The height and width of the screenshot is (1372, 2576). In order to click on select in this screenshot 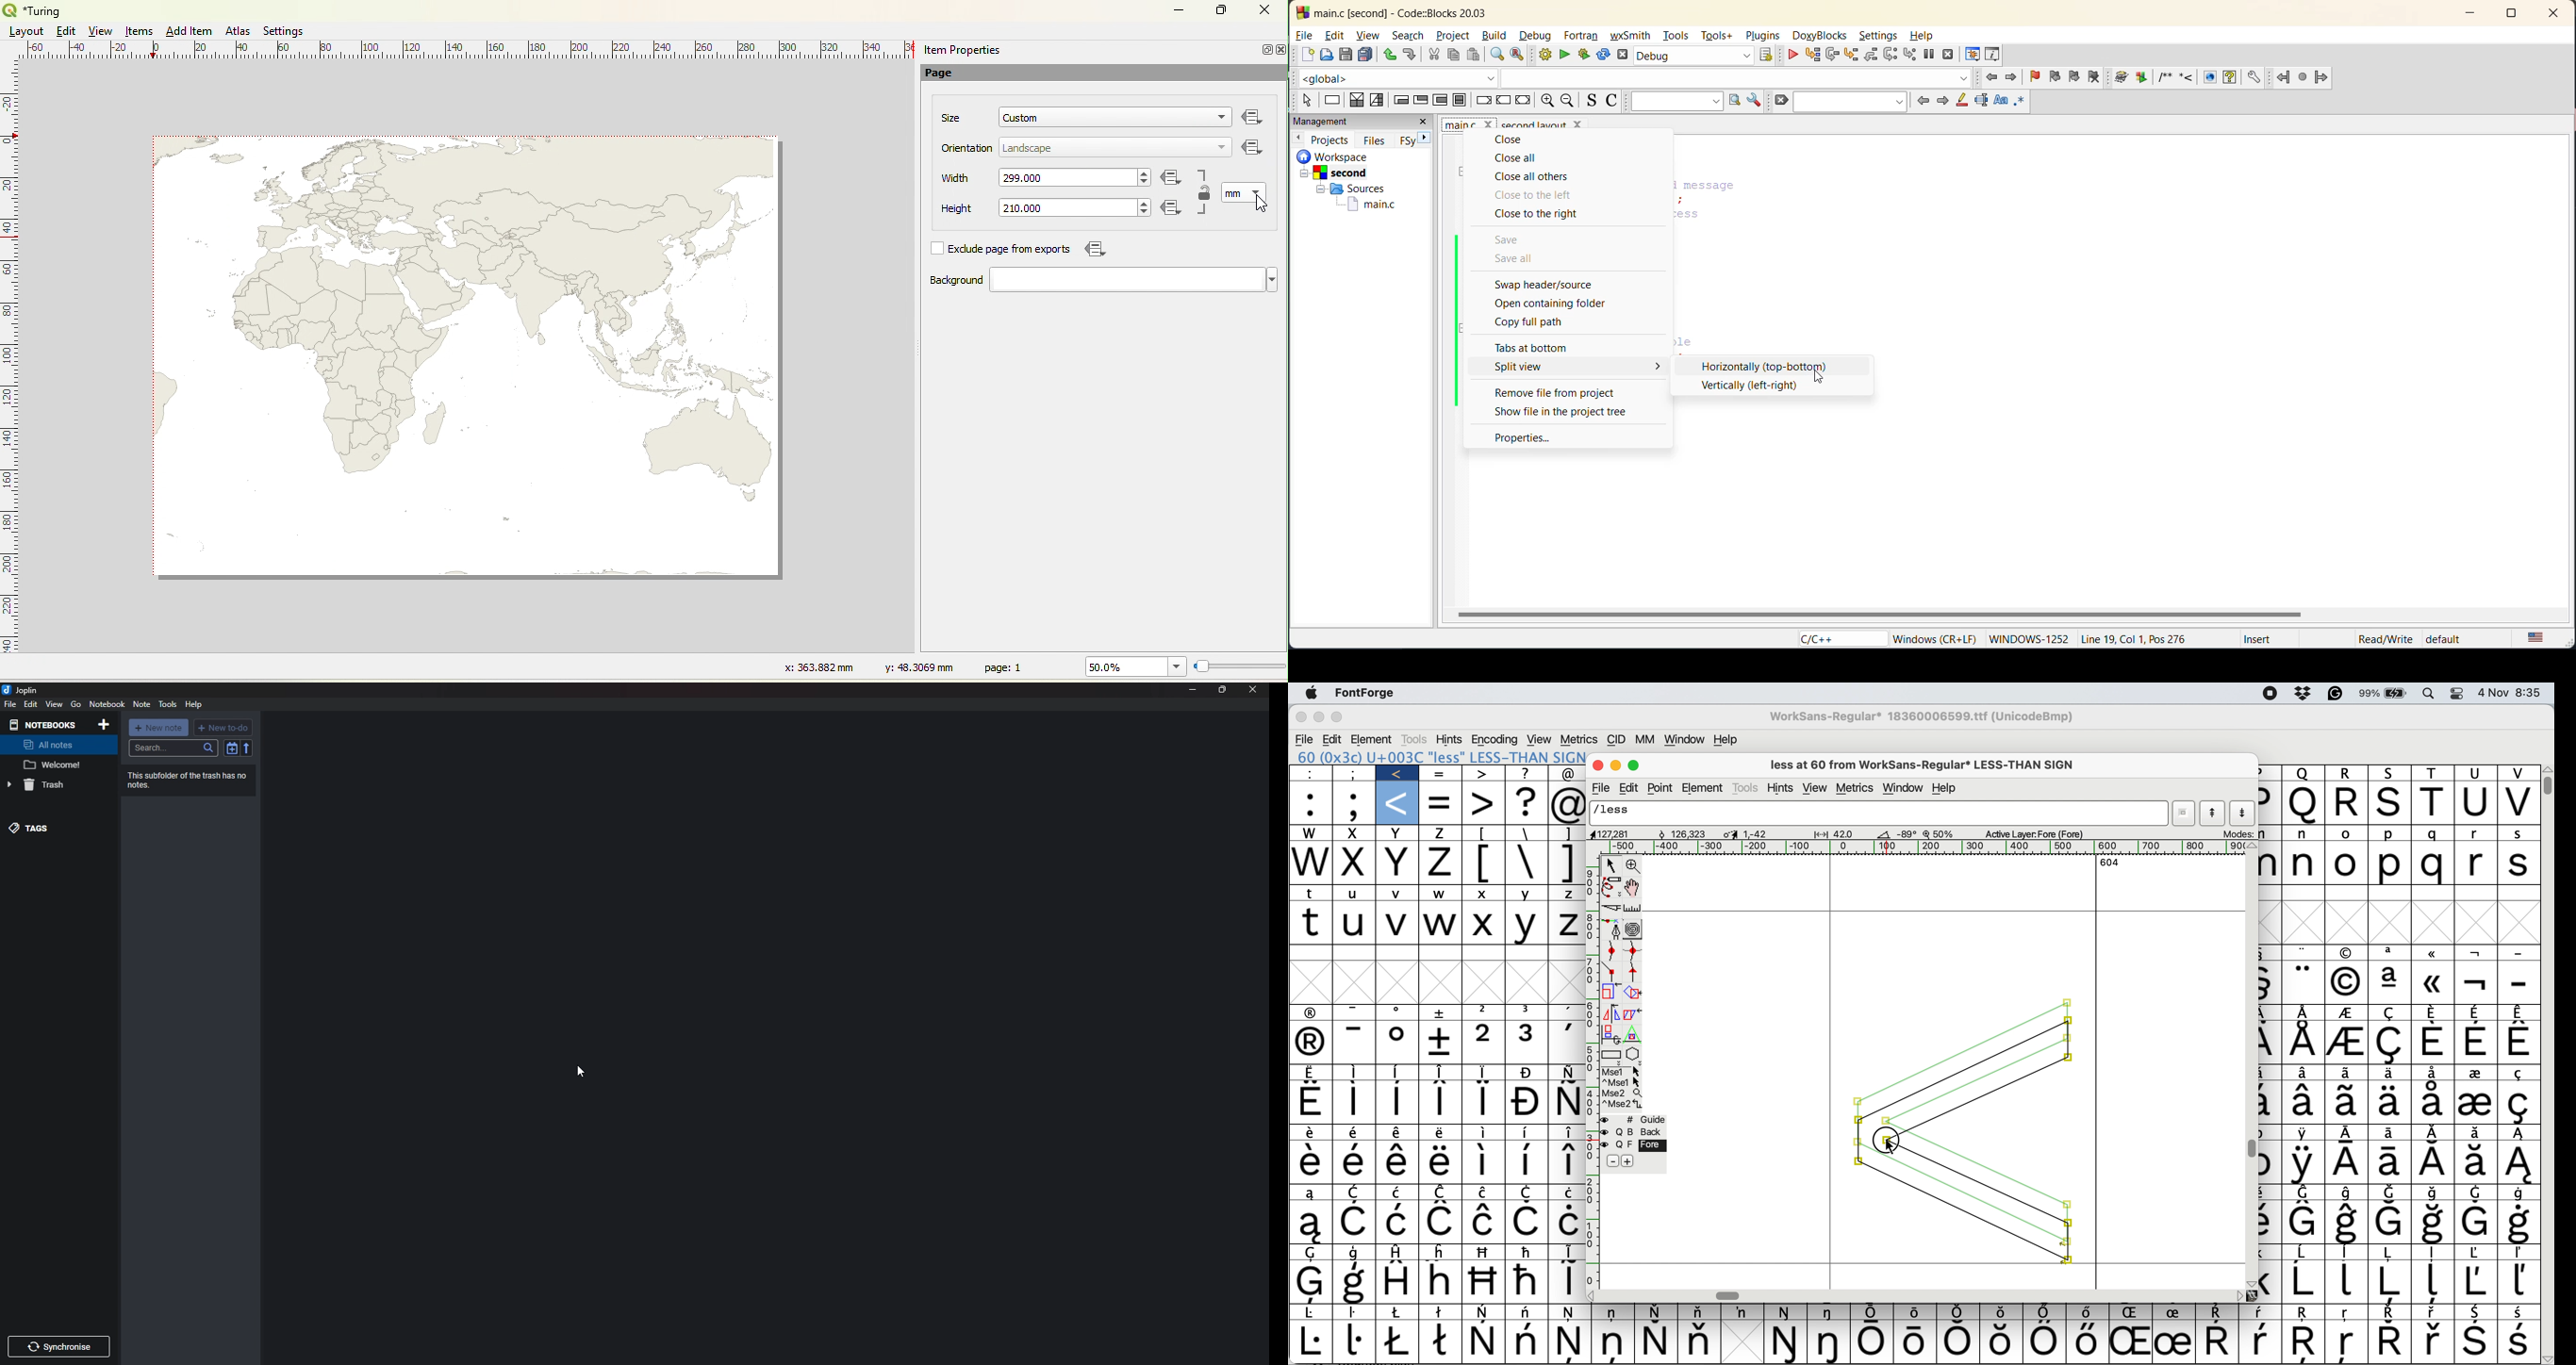, I will do `click(1305, 101)`.